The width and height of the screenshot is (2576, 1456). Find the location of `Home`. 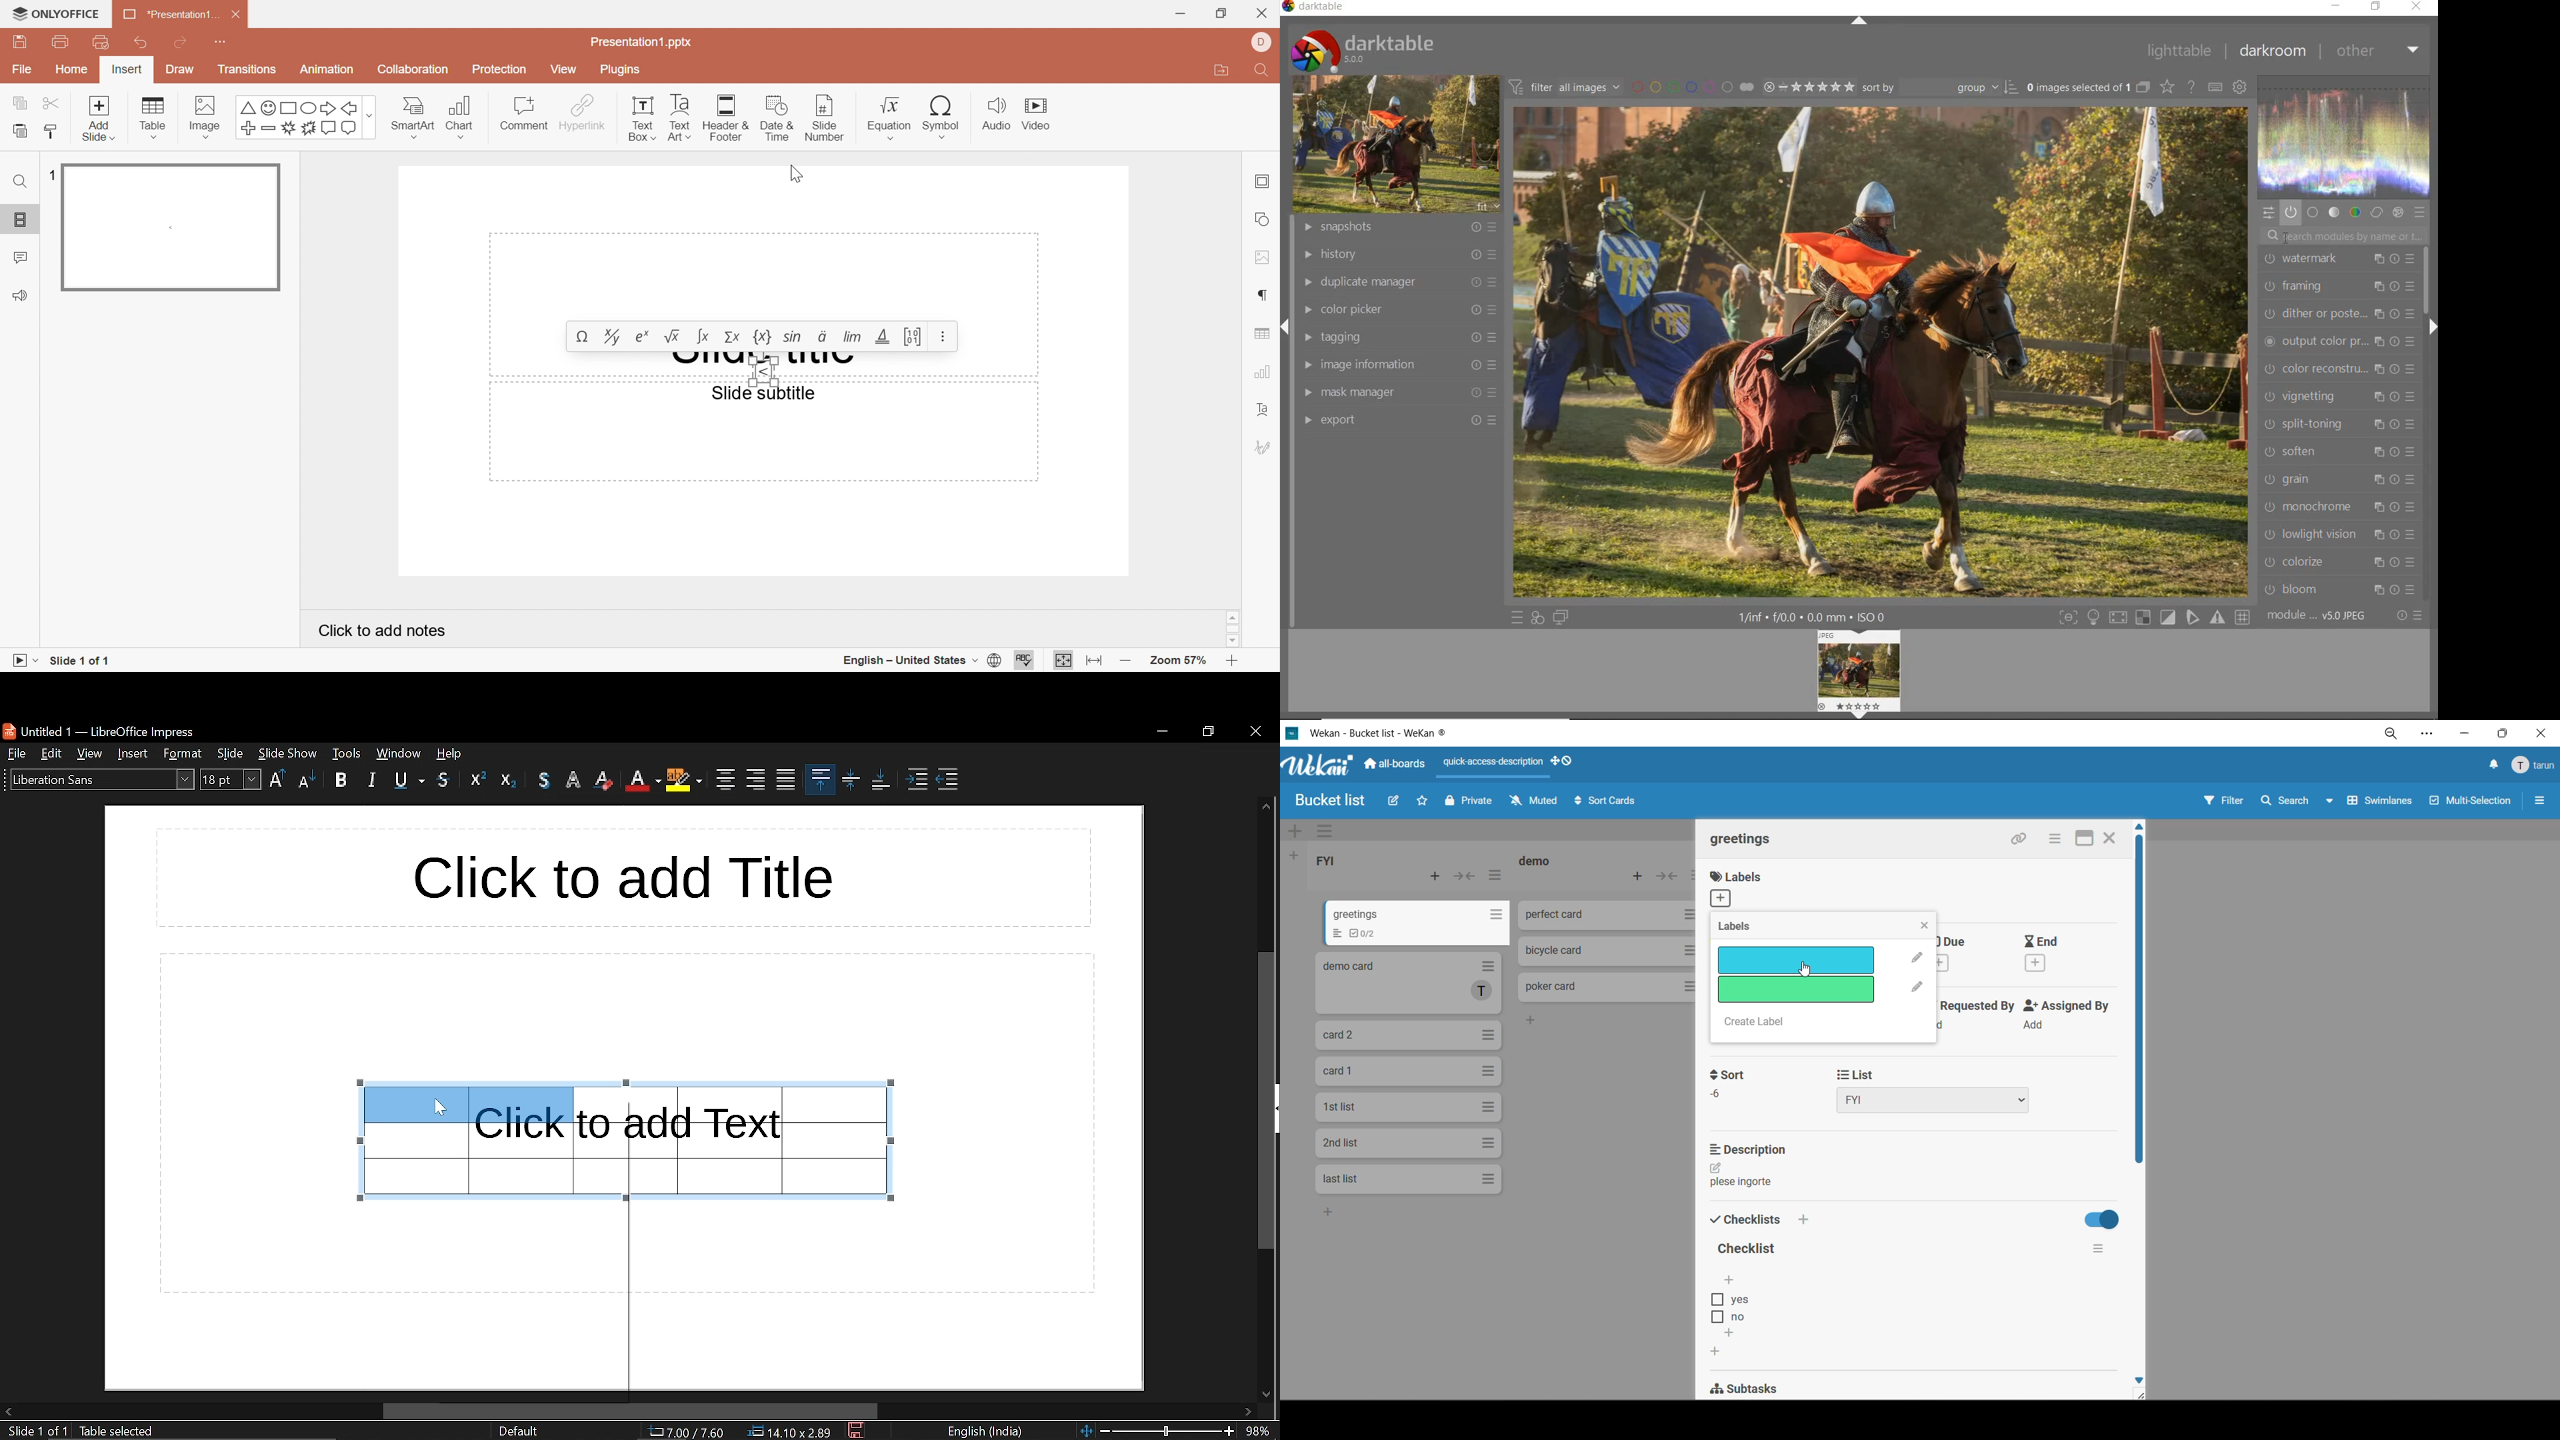

Home is located at coordinates (70, 71).